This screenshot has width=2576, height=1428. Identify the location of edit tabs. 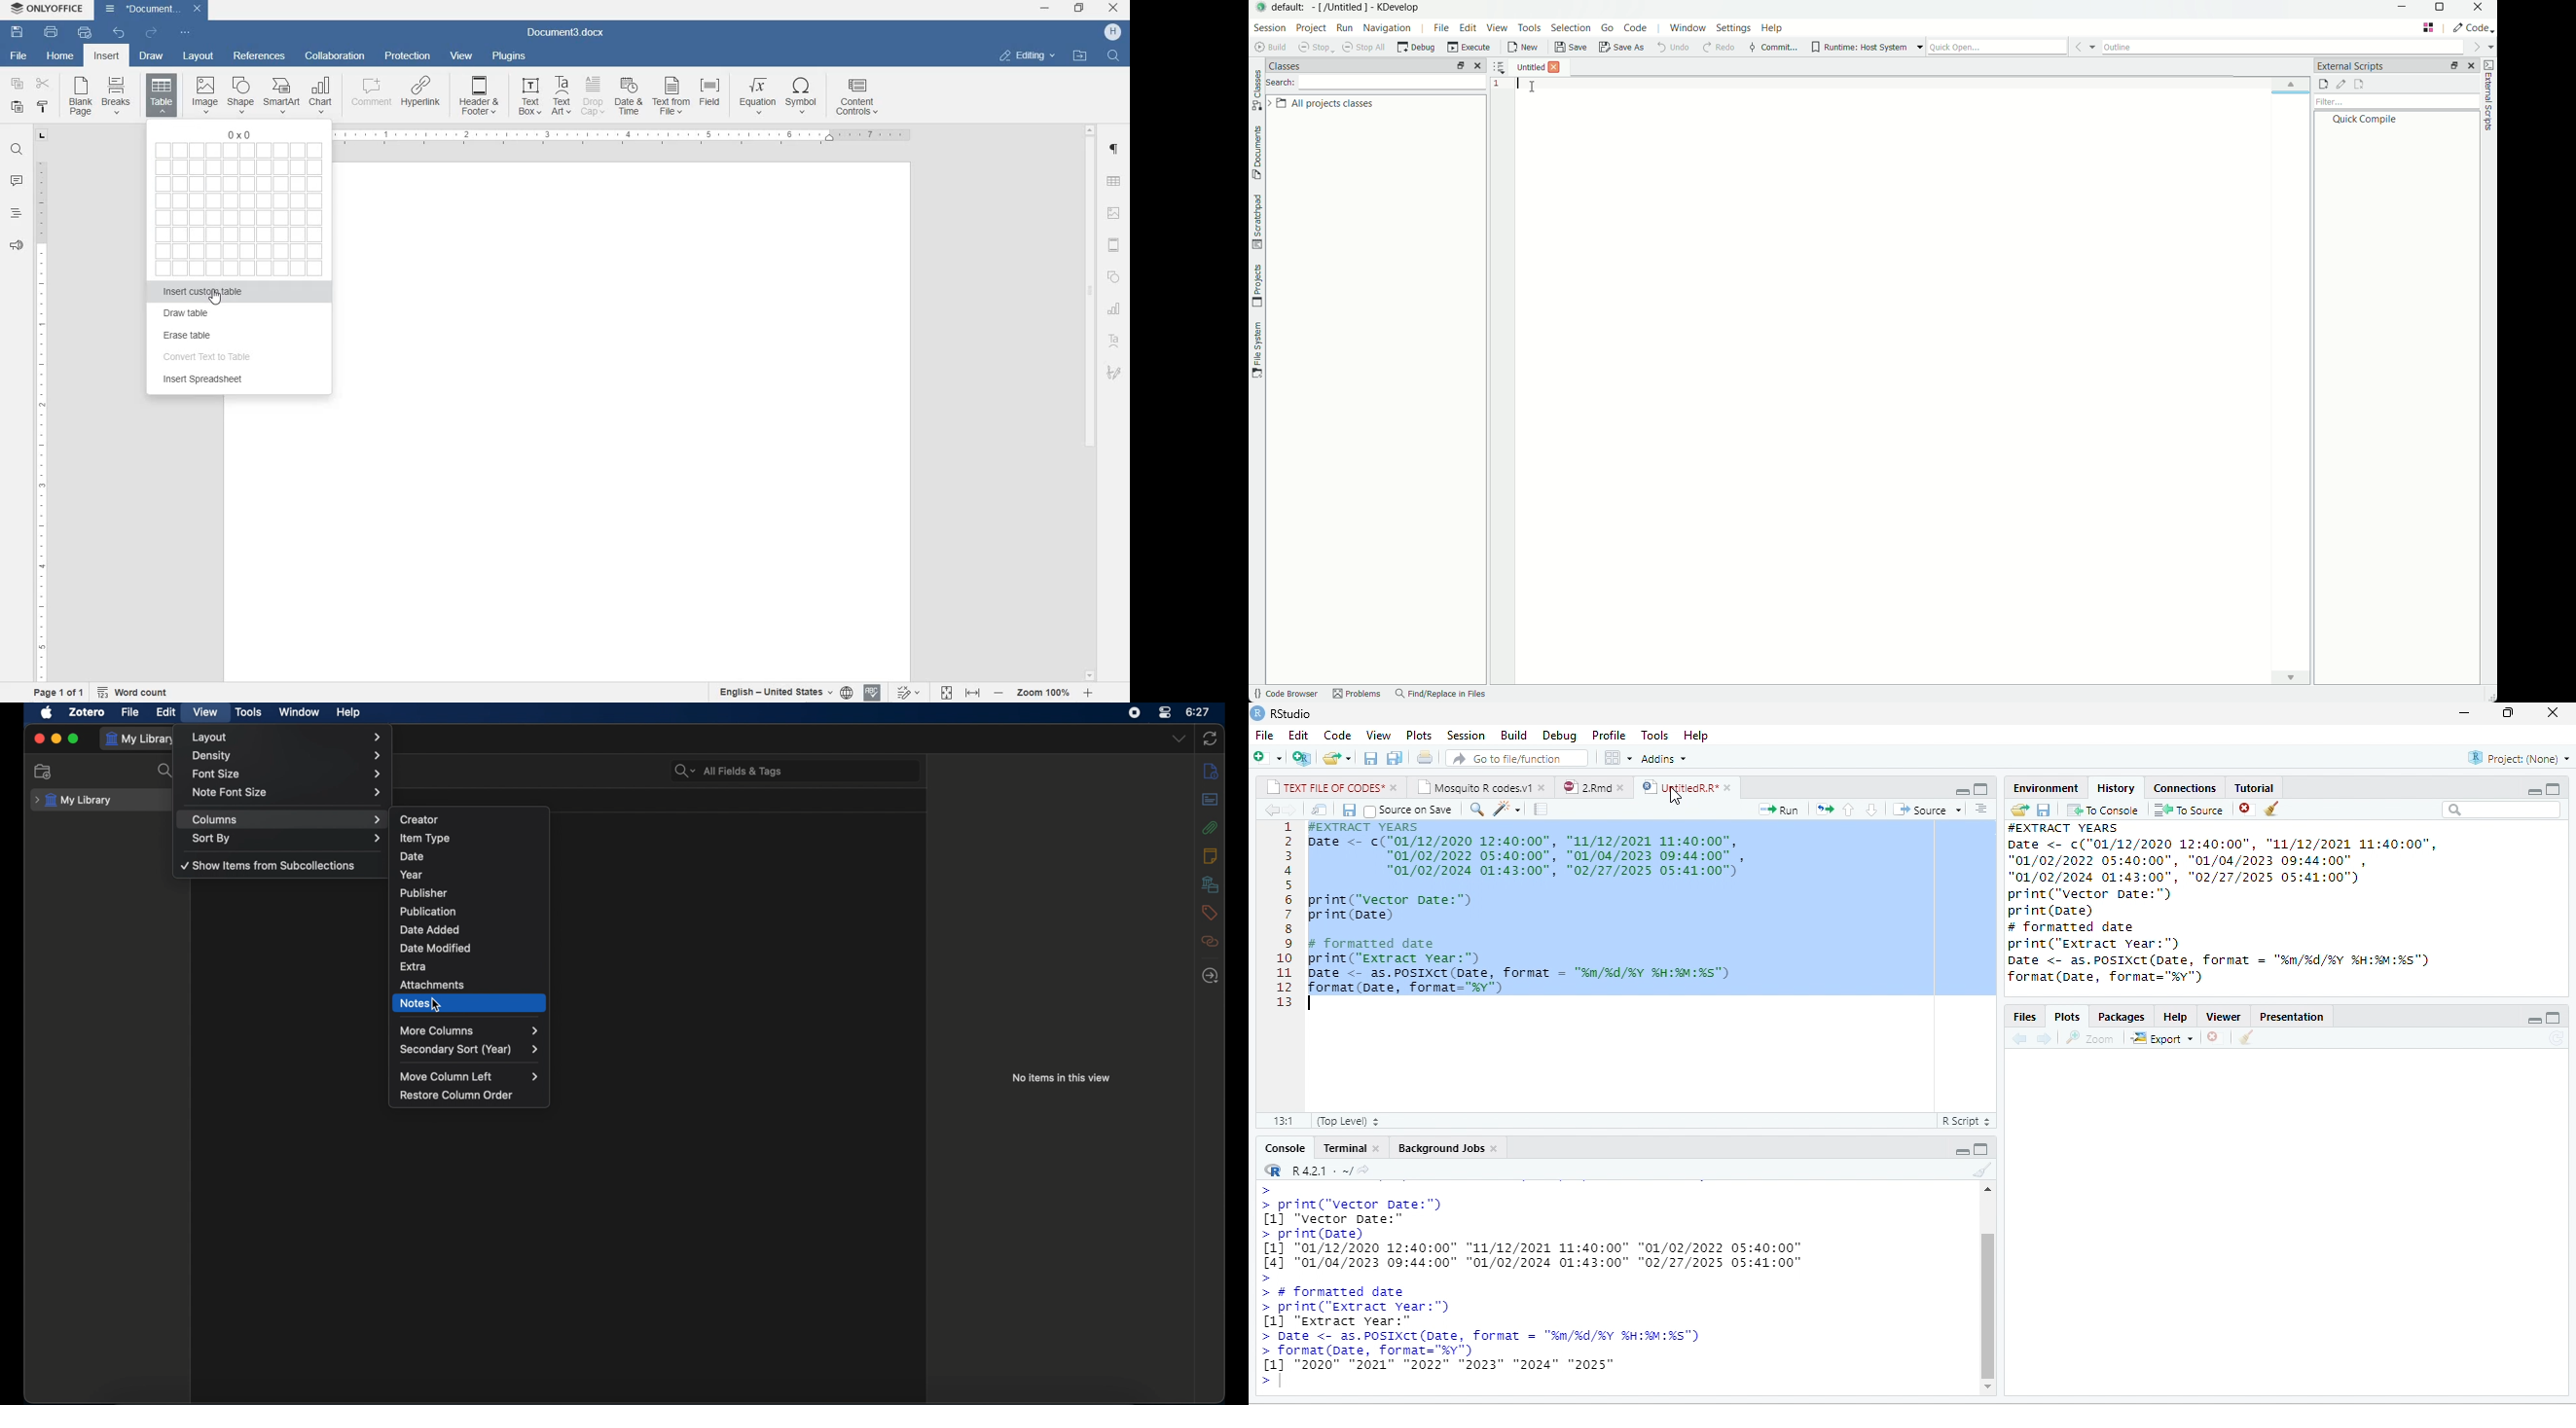
(1461, 66).